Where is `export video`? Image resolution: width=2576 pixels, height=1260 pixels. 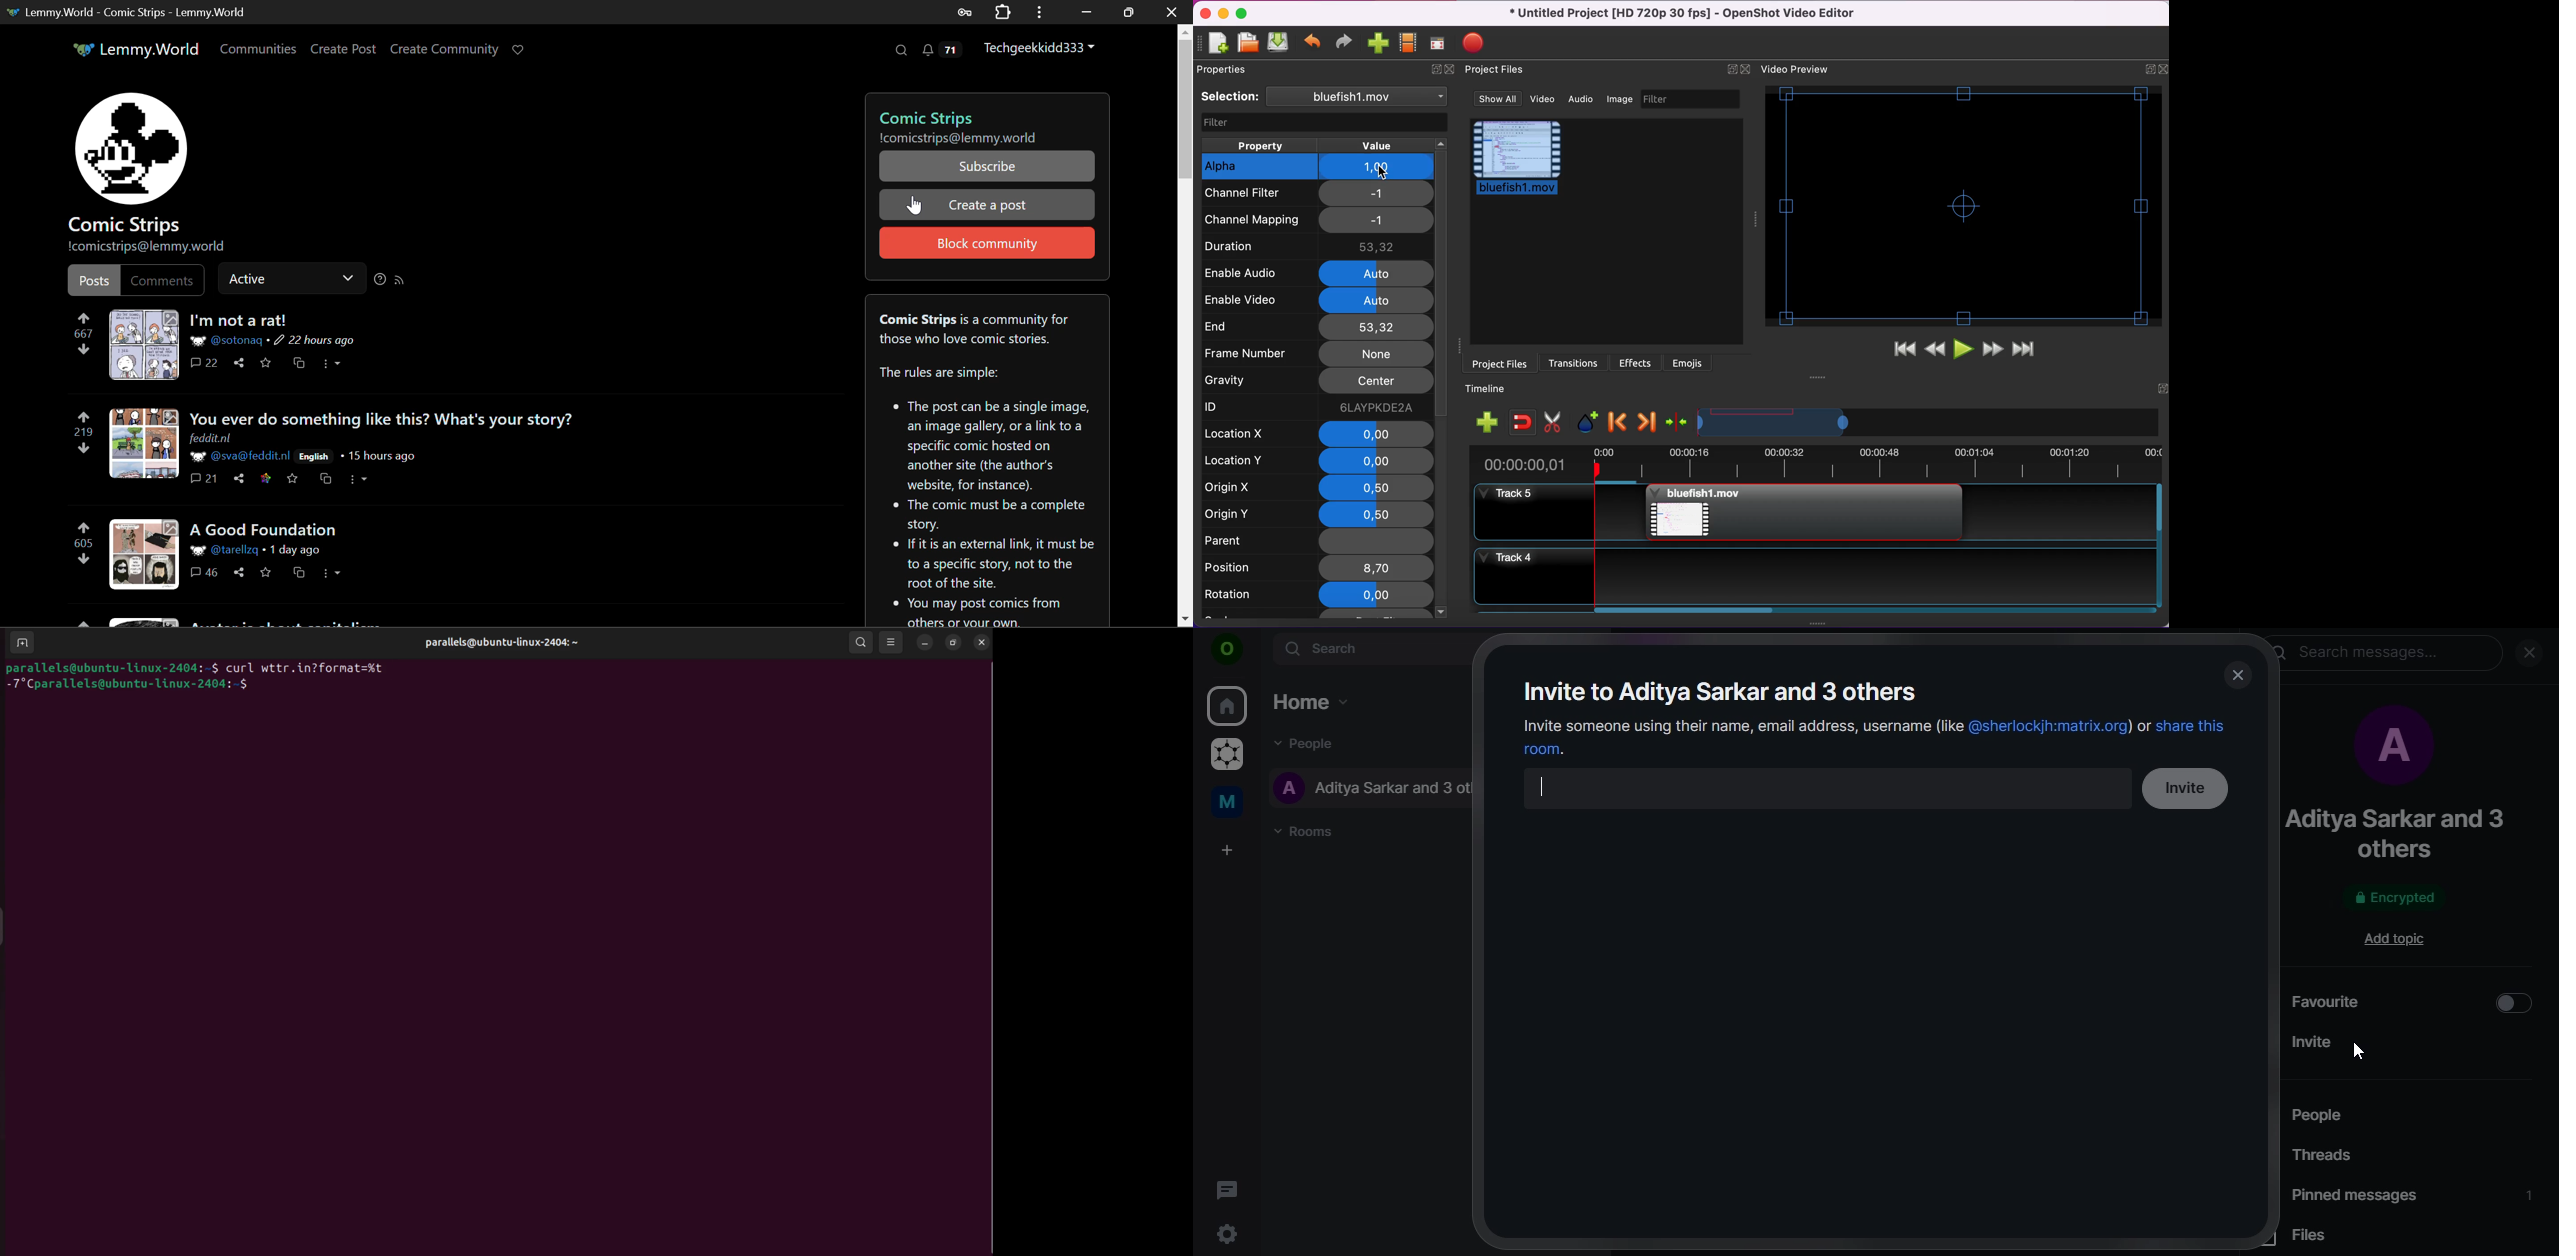 export video is located at coordinates (1478, 45).